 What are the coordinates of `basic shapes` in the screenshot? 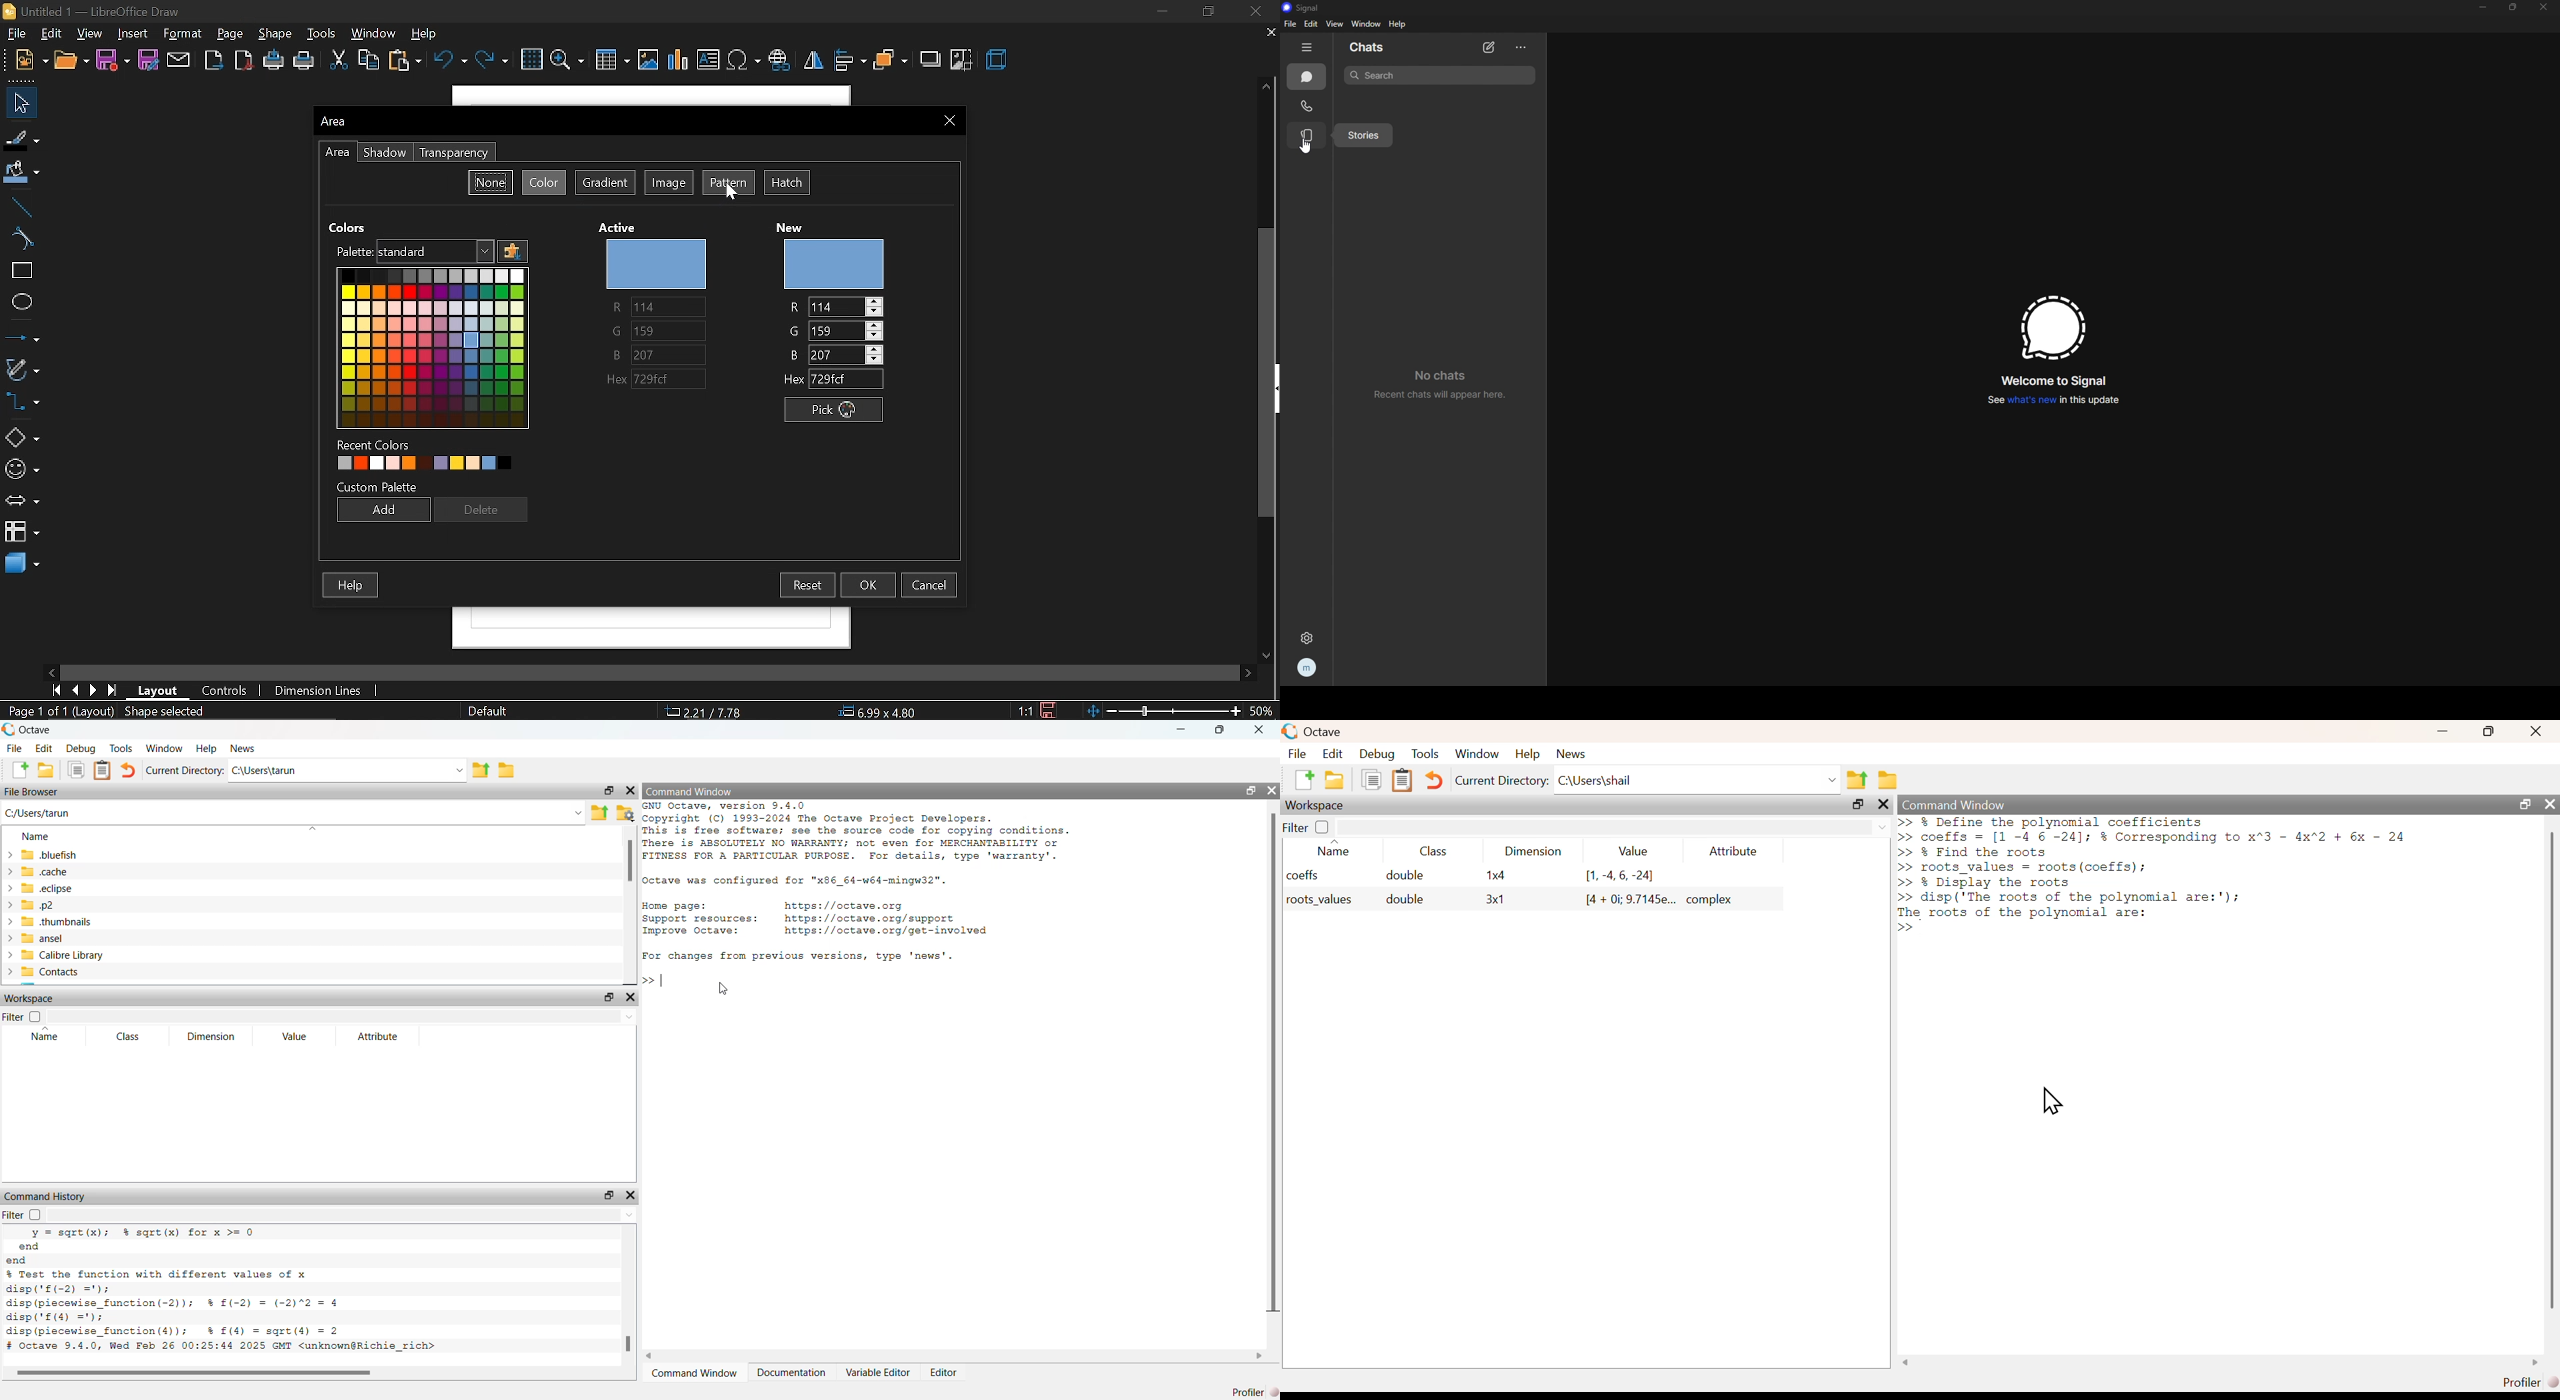 It's located at (21, 438).